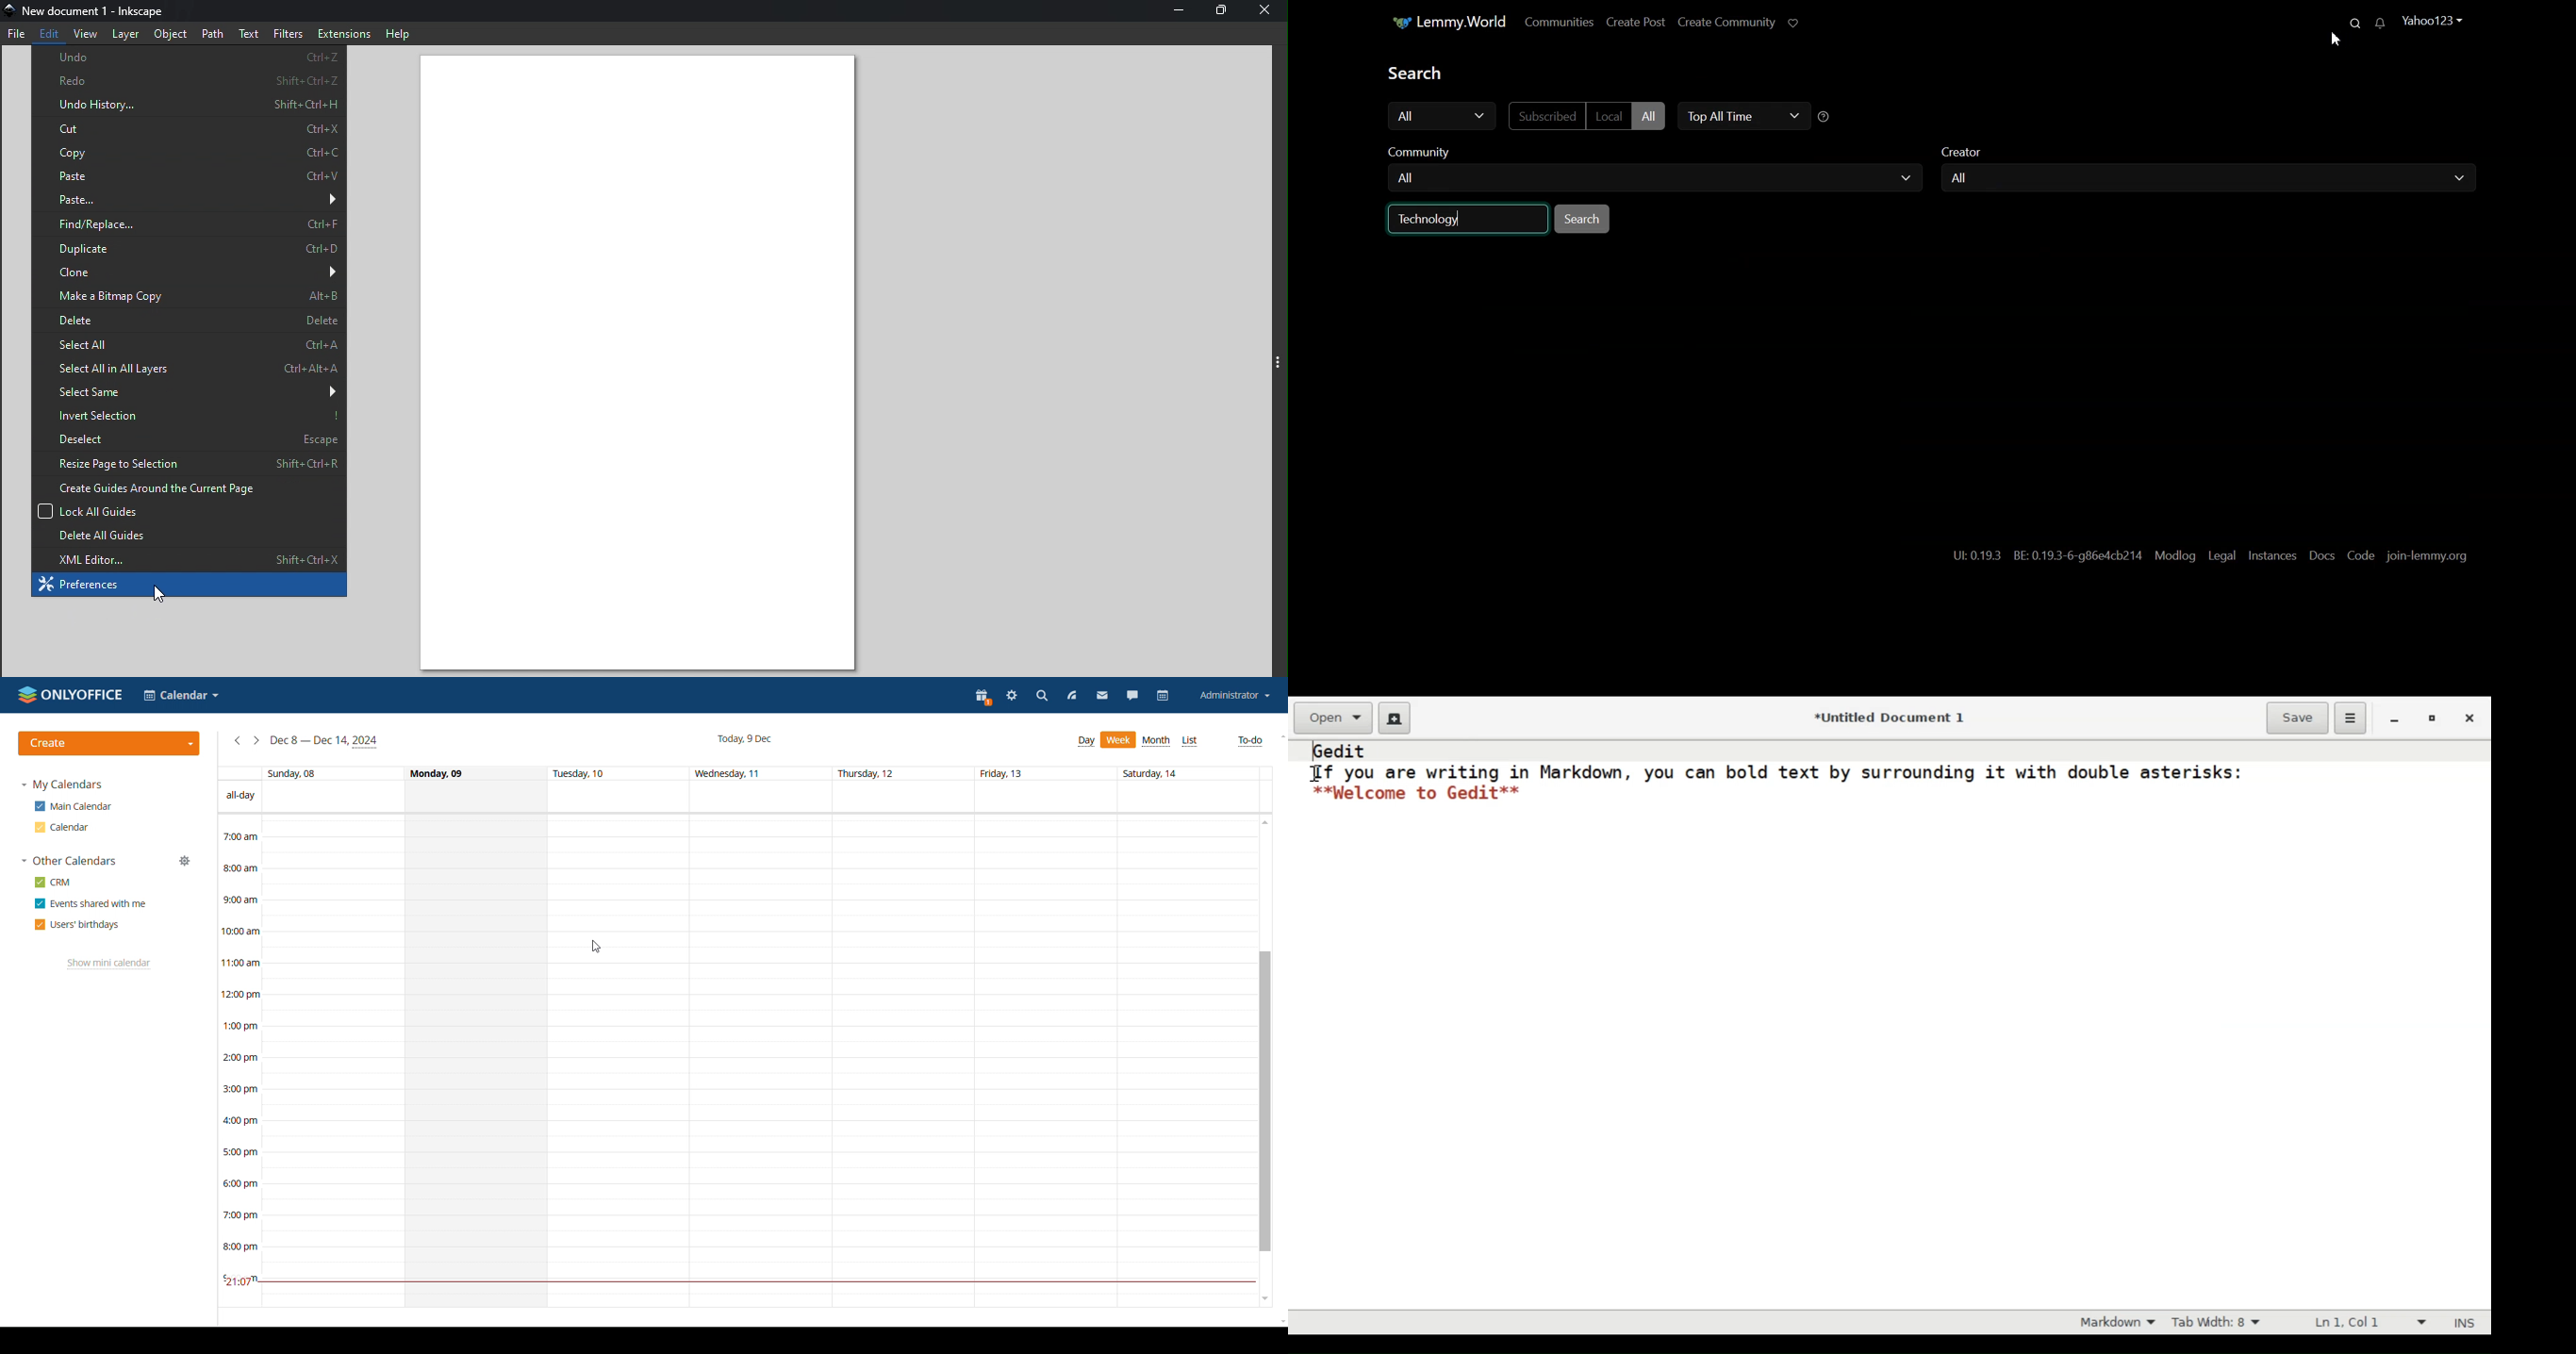 This screenshot has height=1372, width=2576. Describe the element at coordinates (1429, 152) in the screenshot. I see `Community` at that location.